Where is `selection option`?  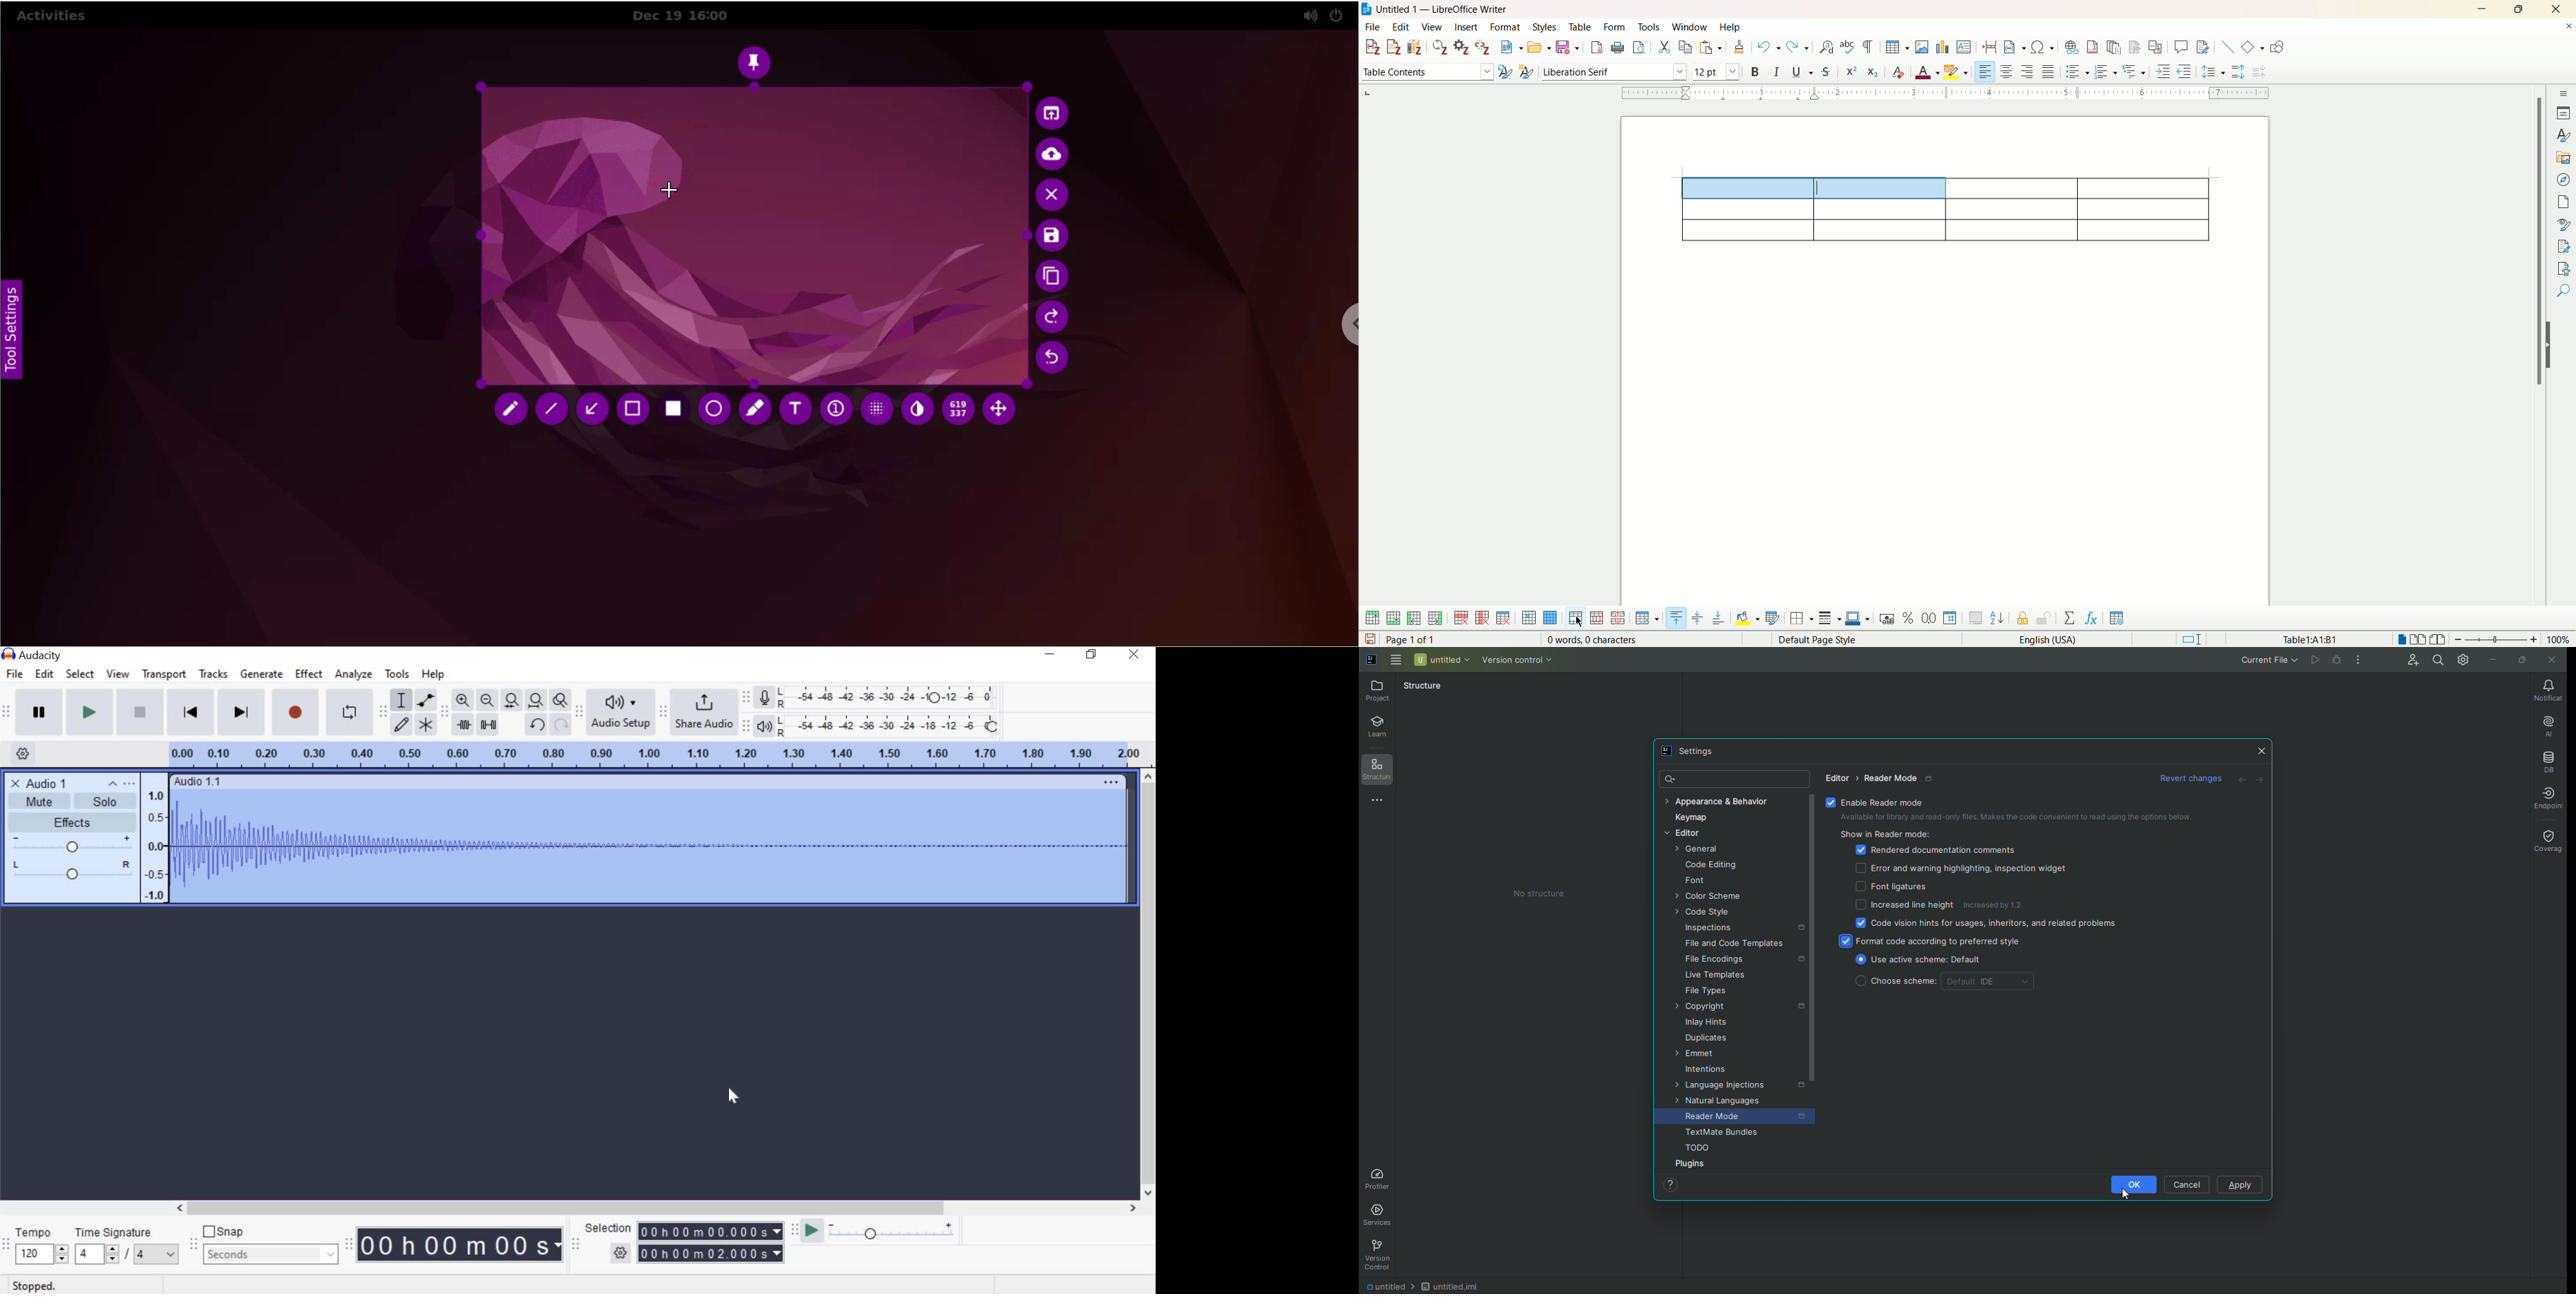 selection option is located at coordinates (621, 1251).